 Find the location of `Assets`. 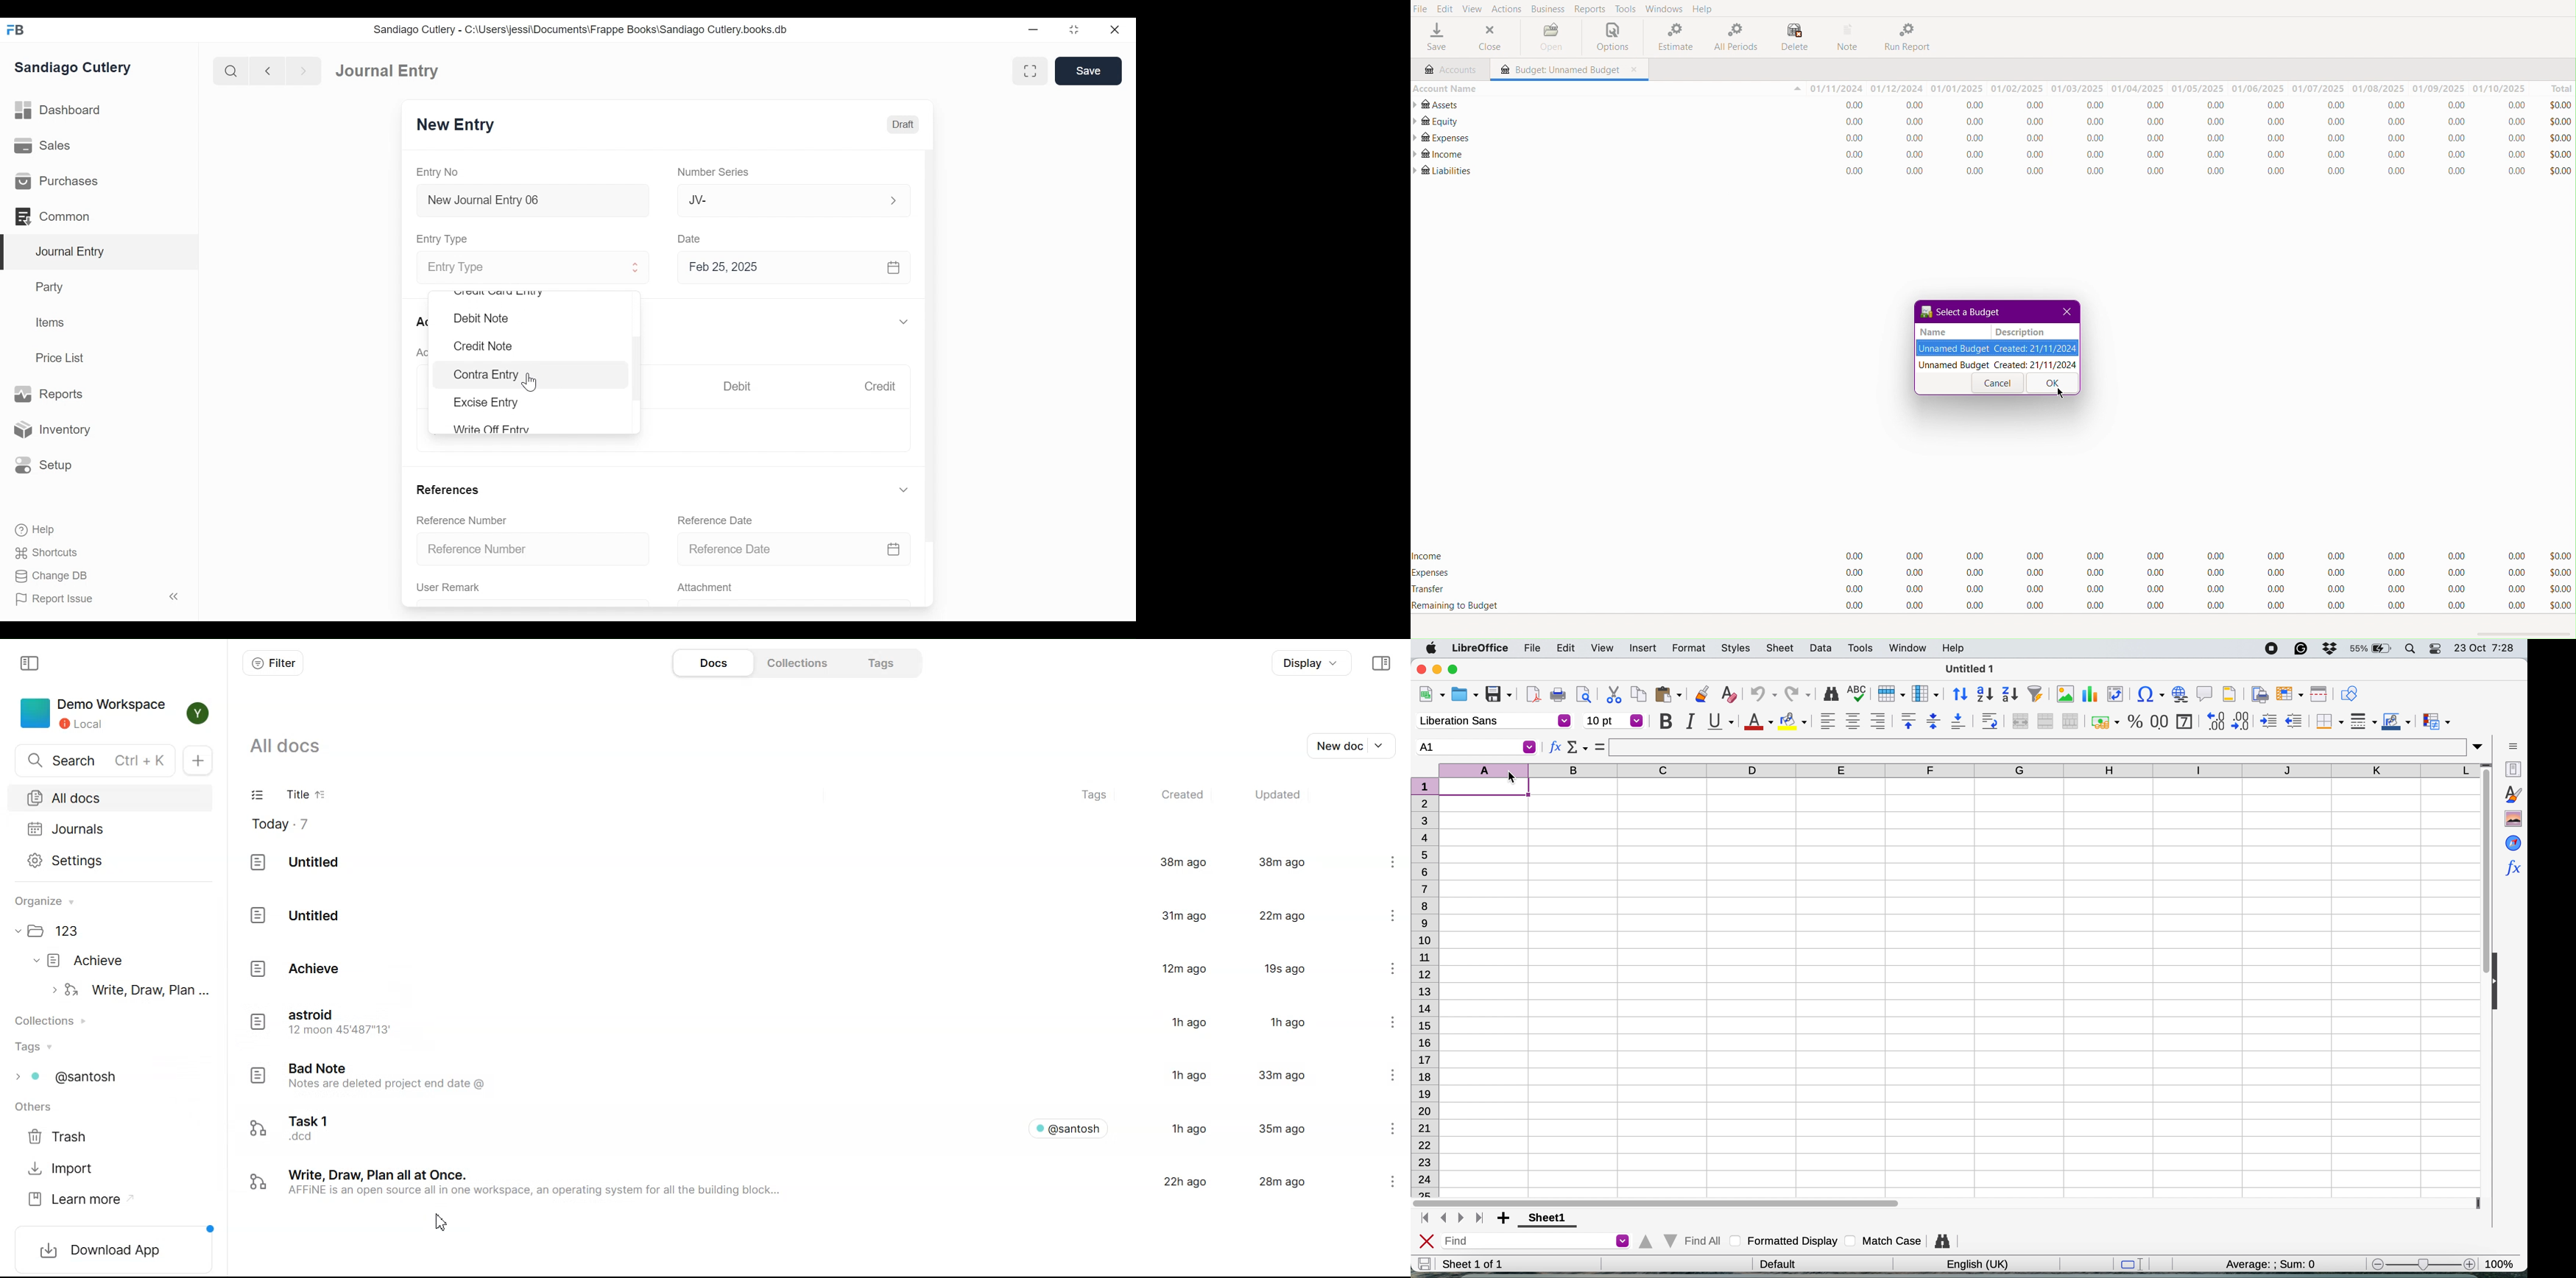

Assets is located at coordinates (1439, 105).